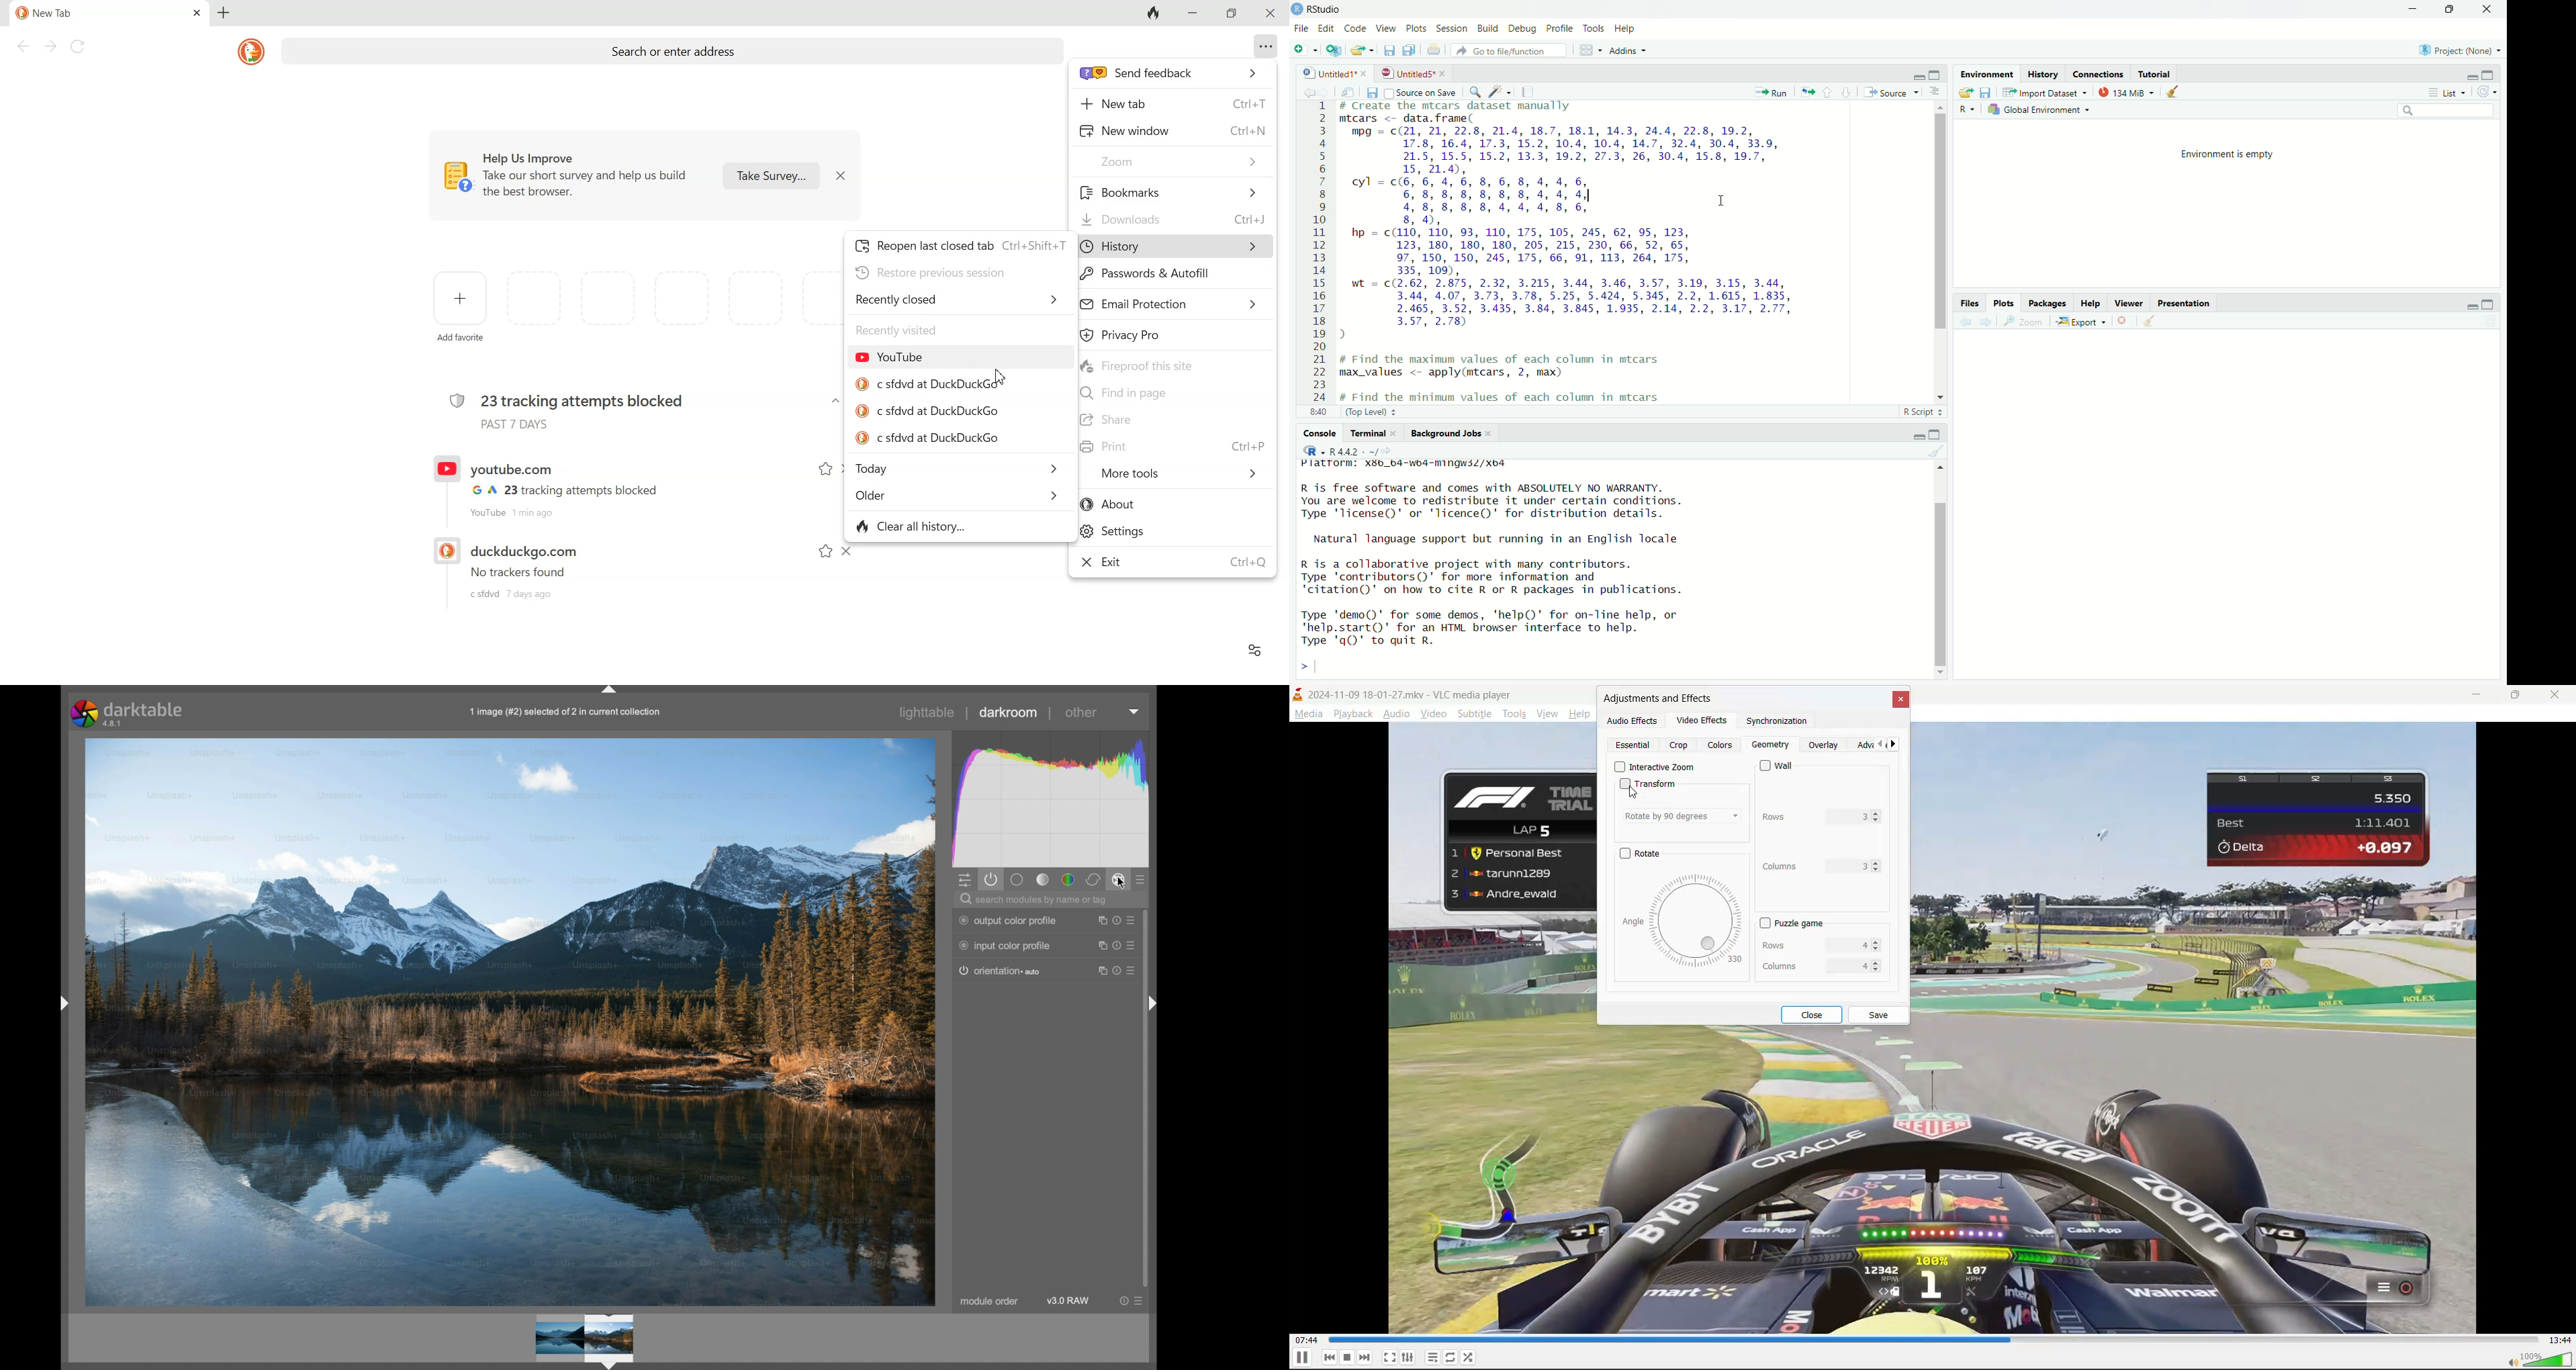 The image size is (2576, 1372). What do you see at coordinates (1624, 50) in the screenshot?
I see `+ Addins +` at bounding box center [1624, 50].